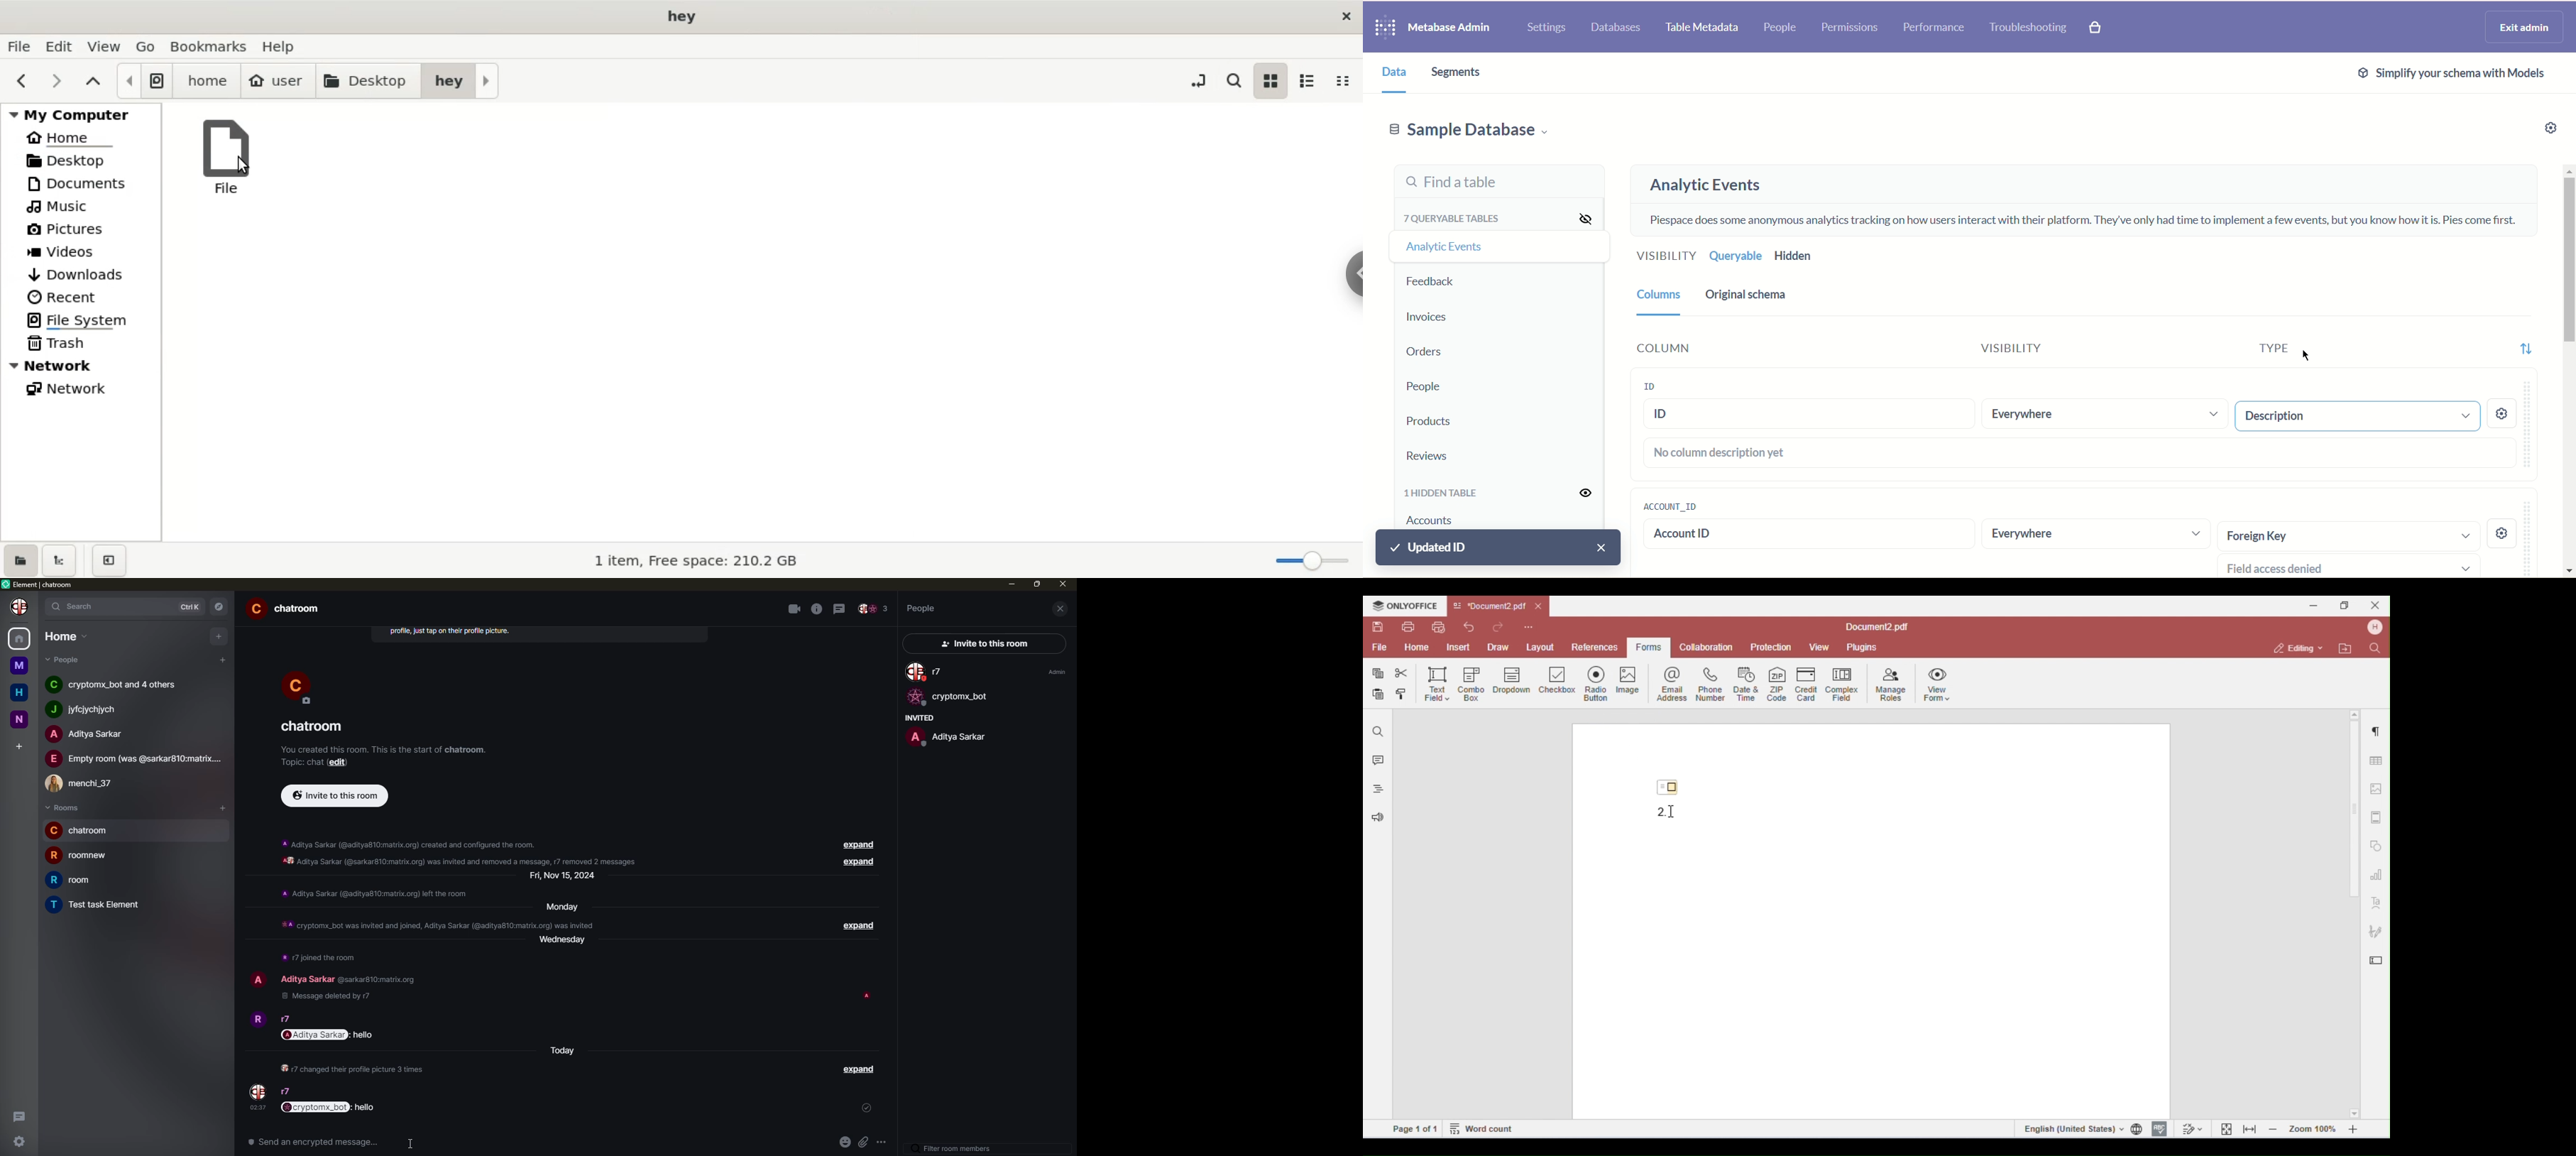 The image size is (2576, 1176). I want to click on people, so click(285, 1019).